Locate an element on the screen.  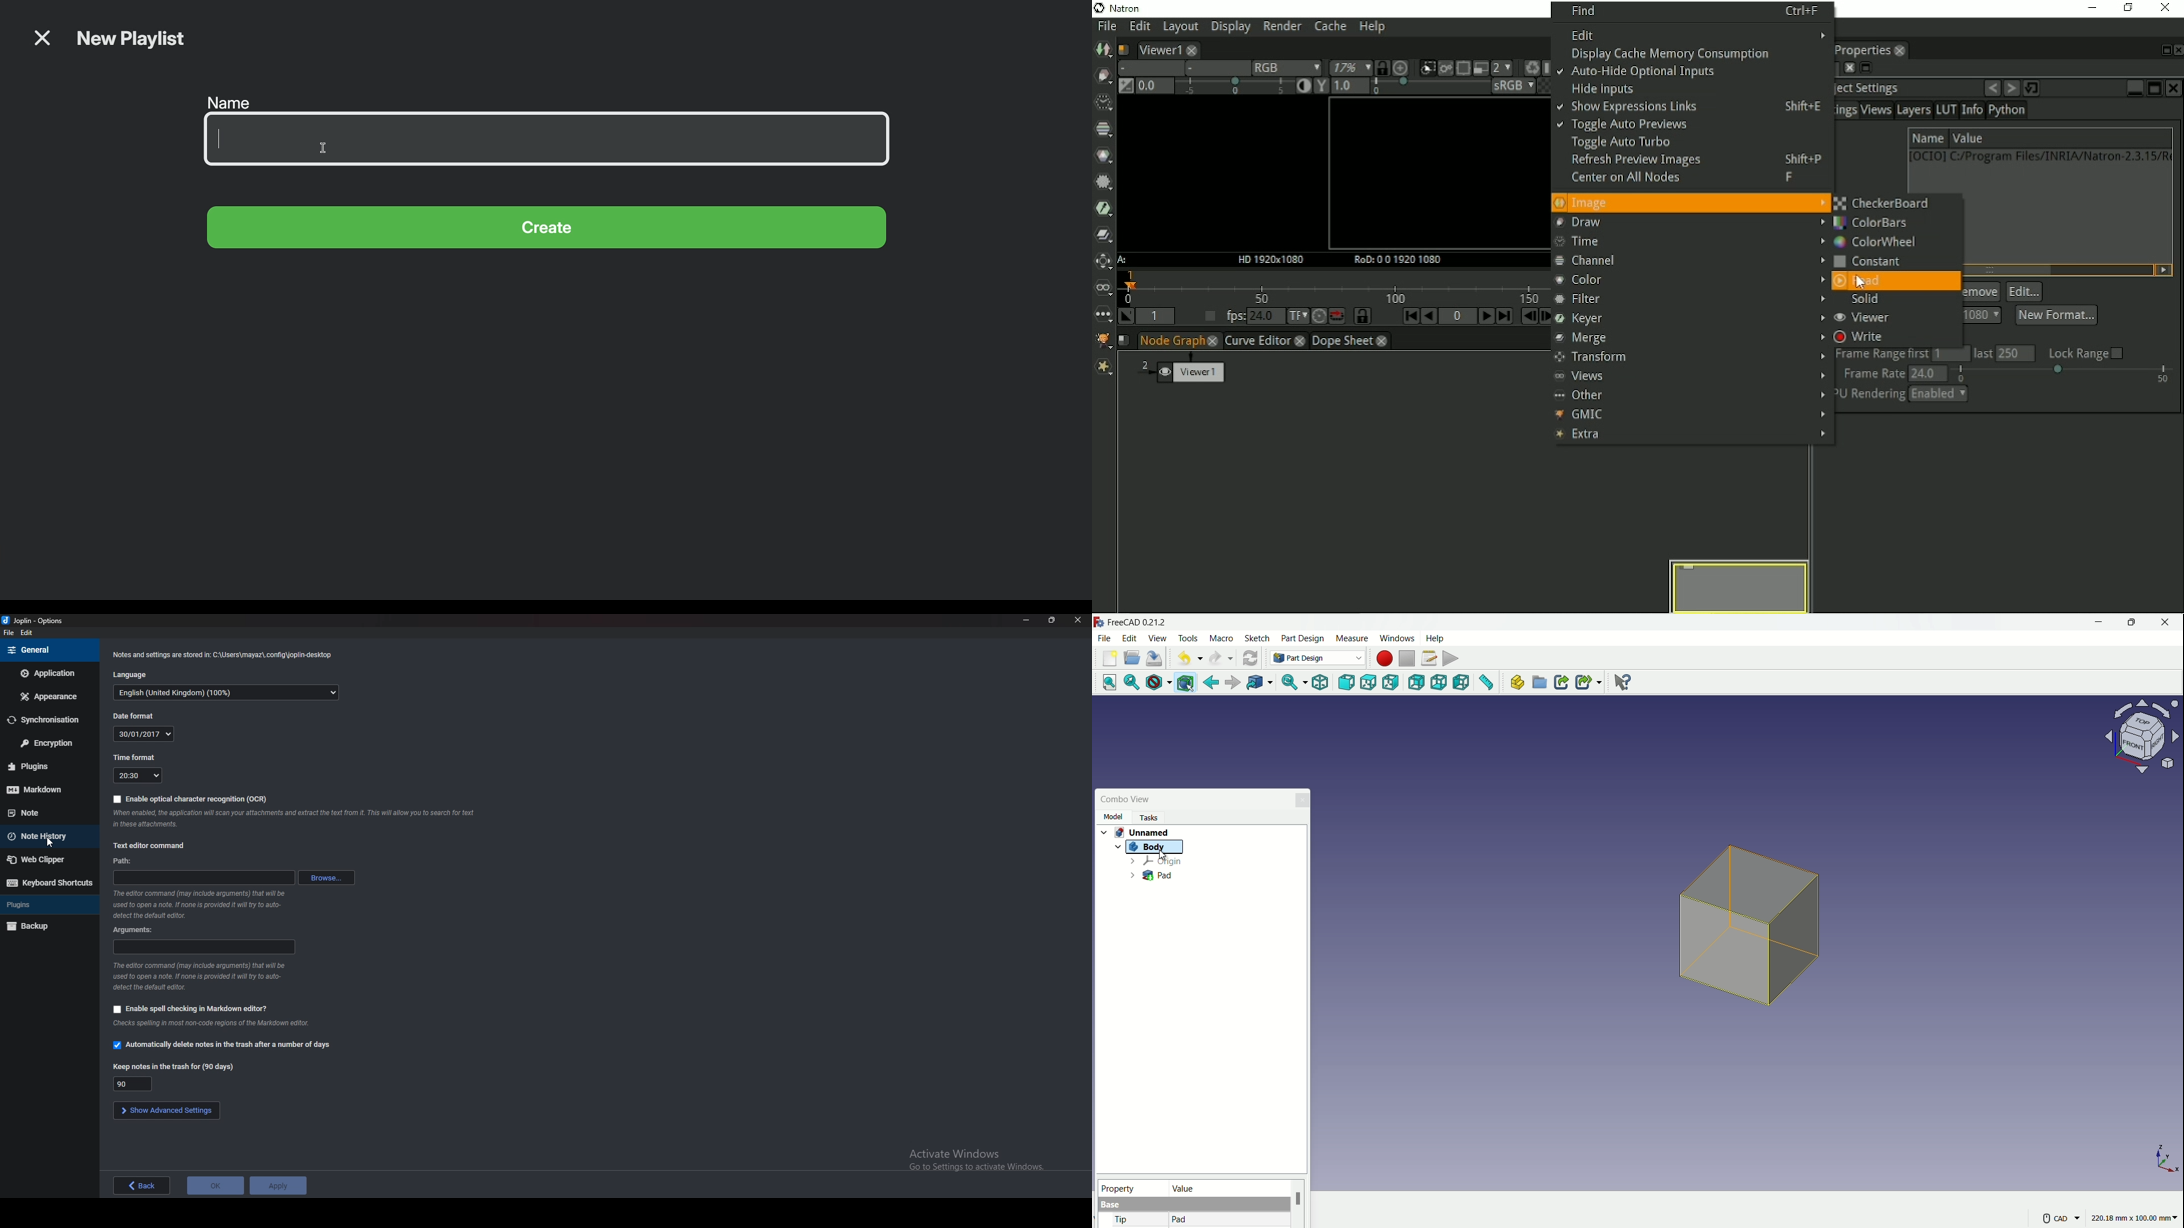
macros is located at coordinates (1429, 658).